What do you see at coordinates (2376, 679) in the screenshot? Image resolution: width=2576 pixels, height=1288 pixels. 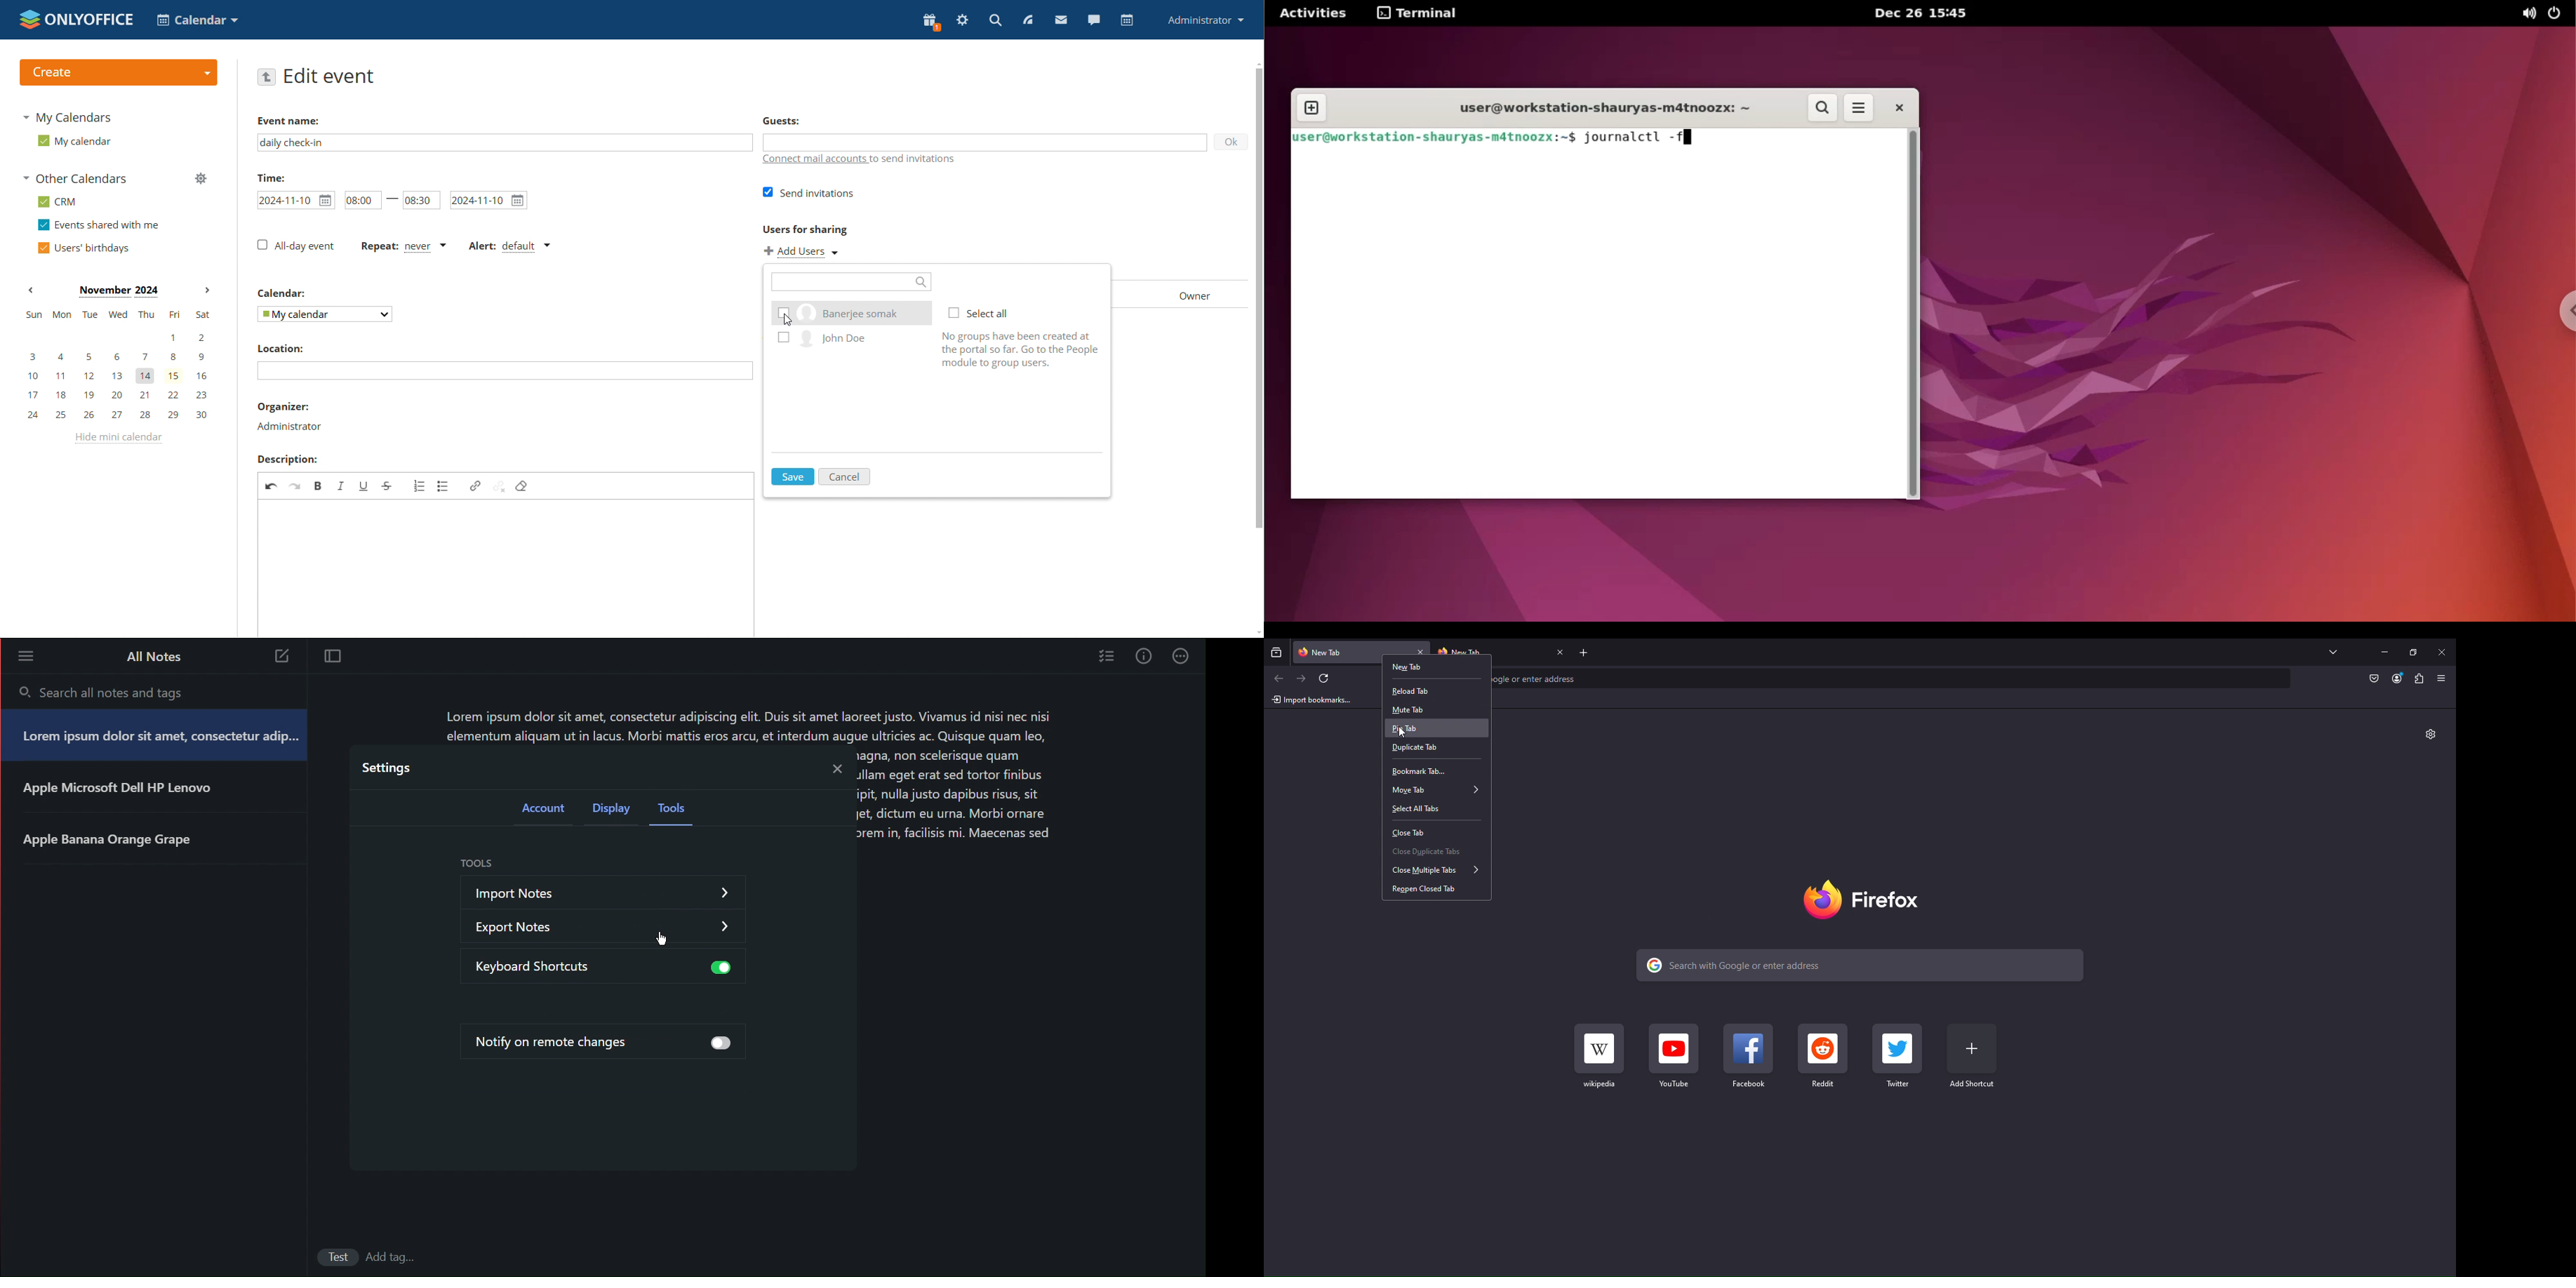 I see `Pocket` at bounding box center [2376, 679].